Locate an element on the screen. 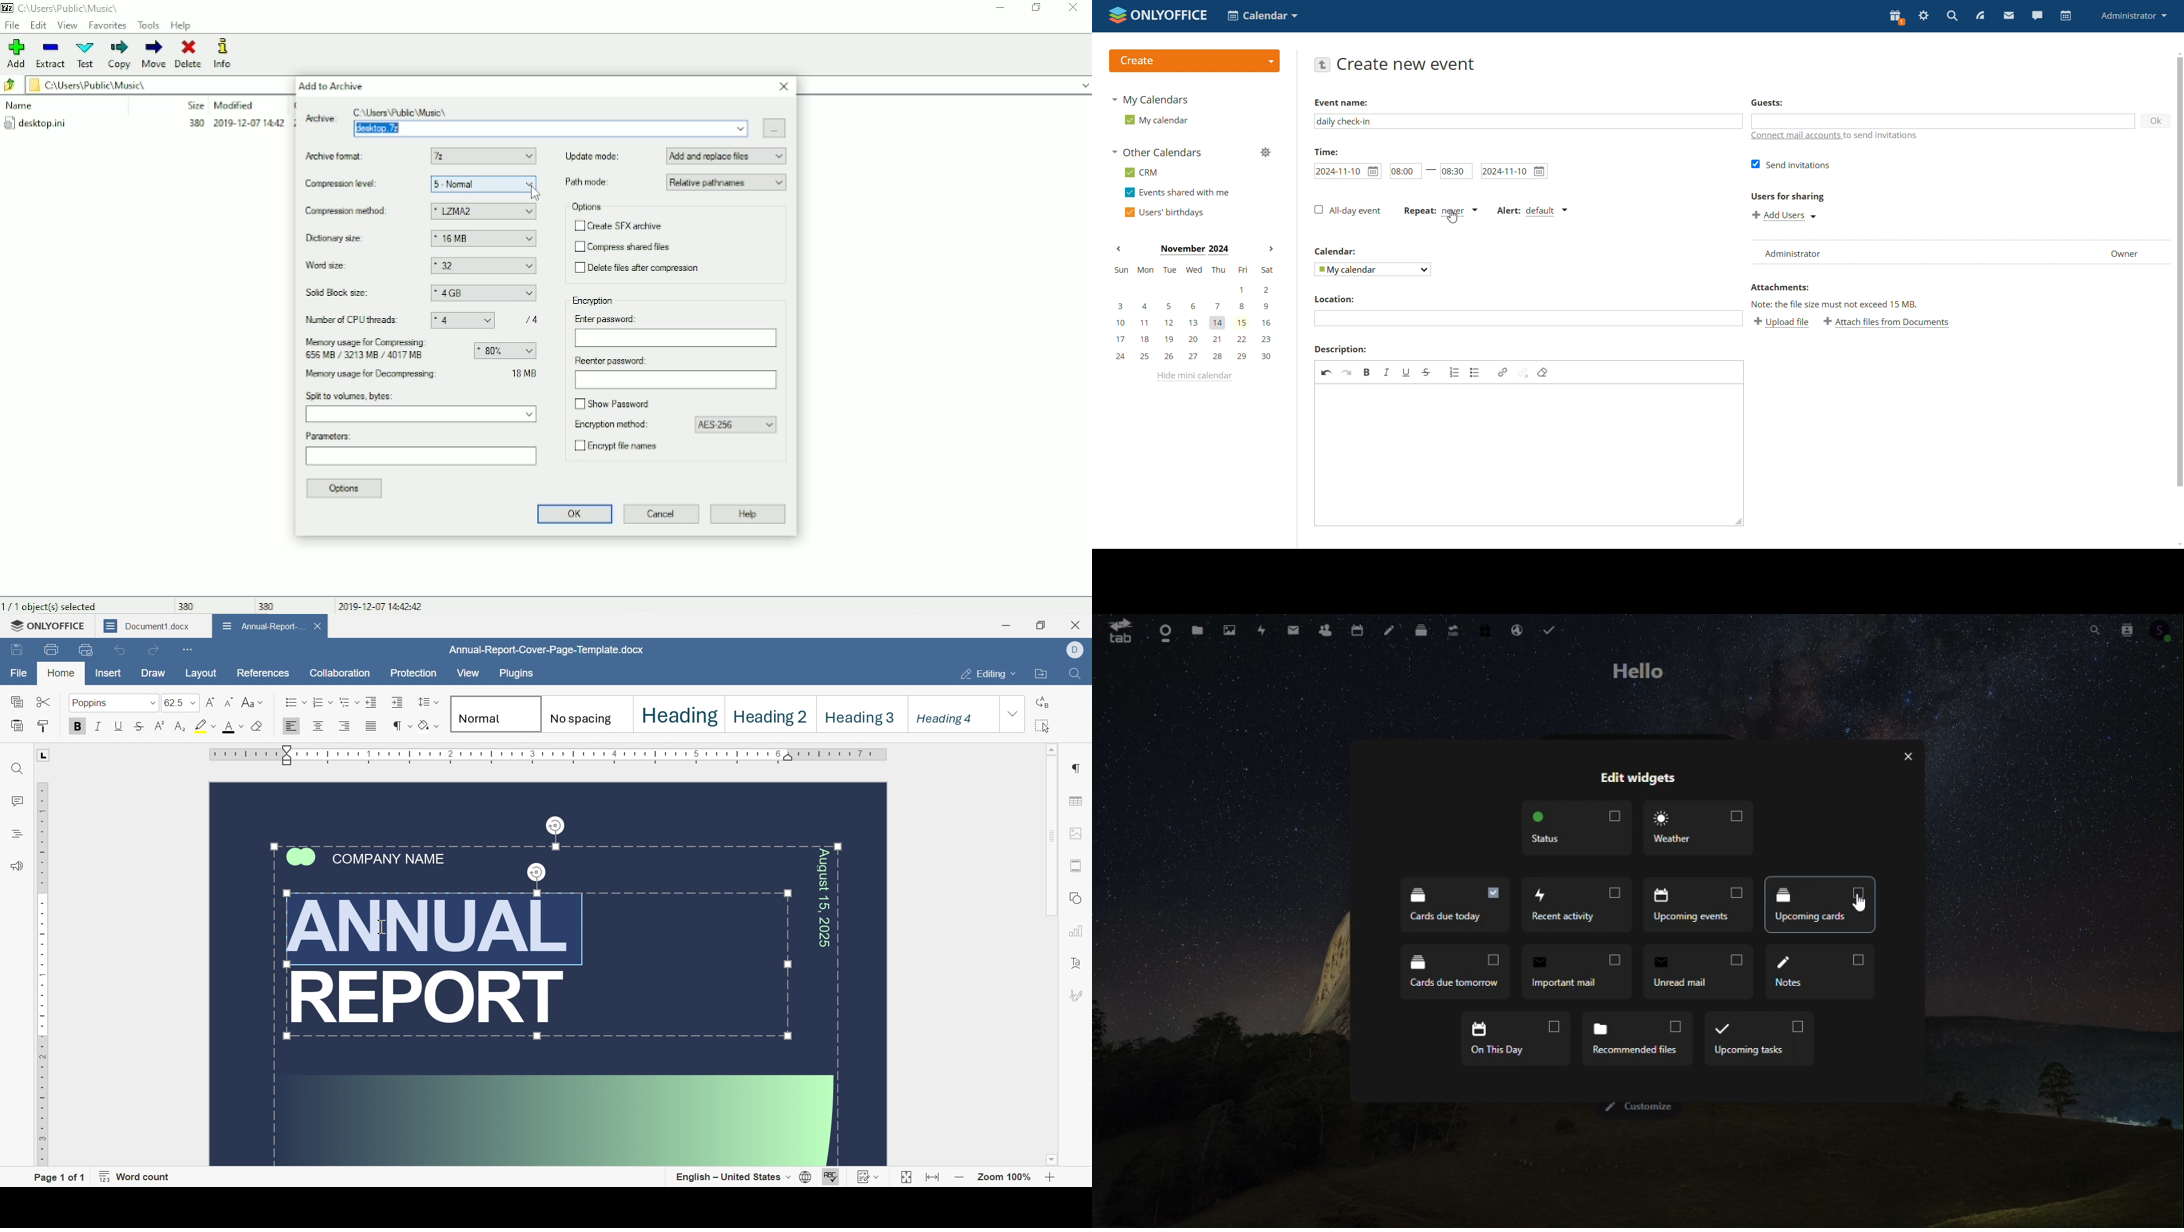 This screenshot has width=2184, height=1232. multilevel list is located at coordinates (350, 702).